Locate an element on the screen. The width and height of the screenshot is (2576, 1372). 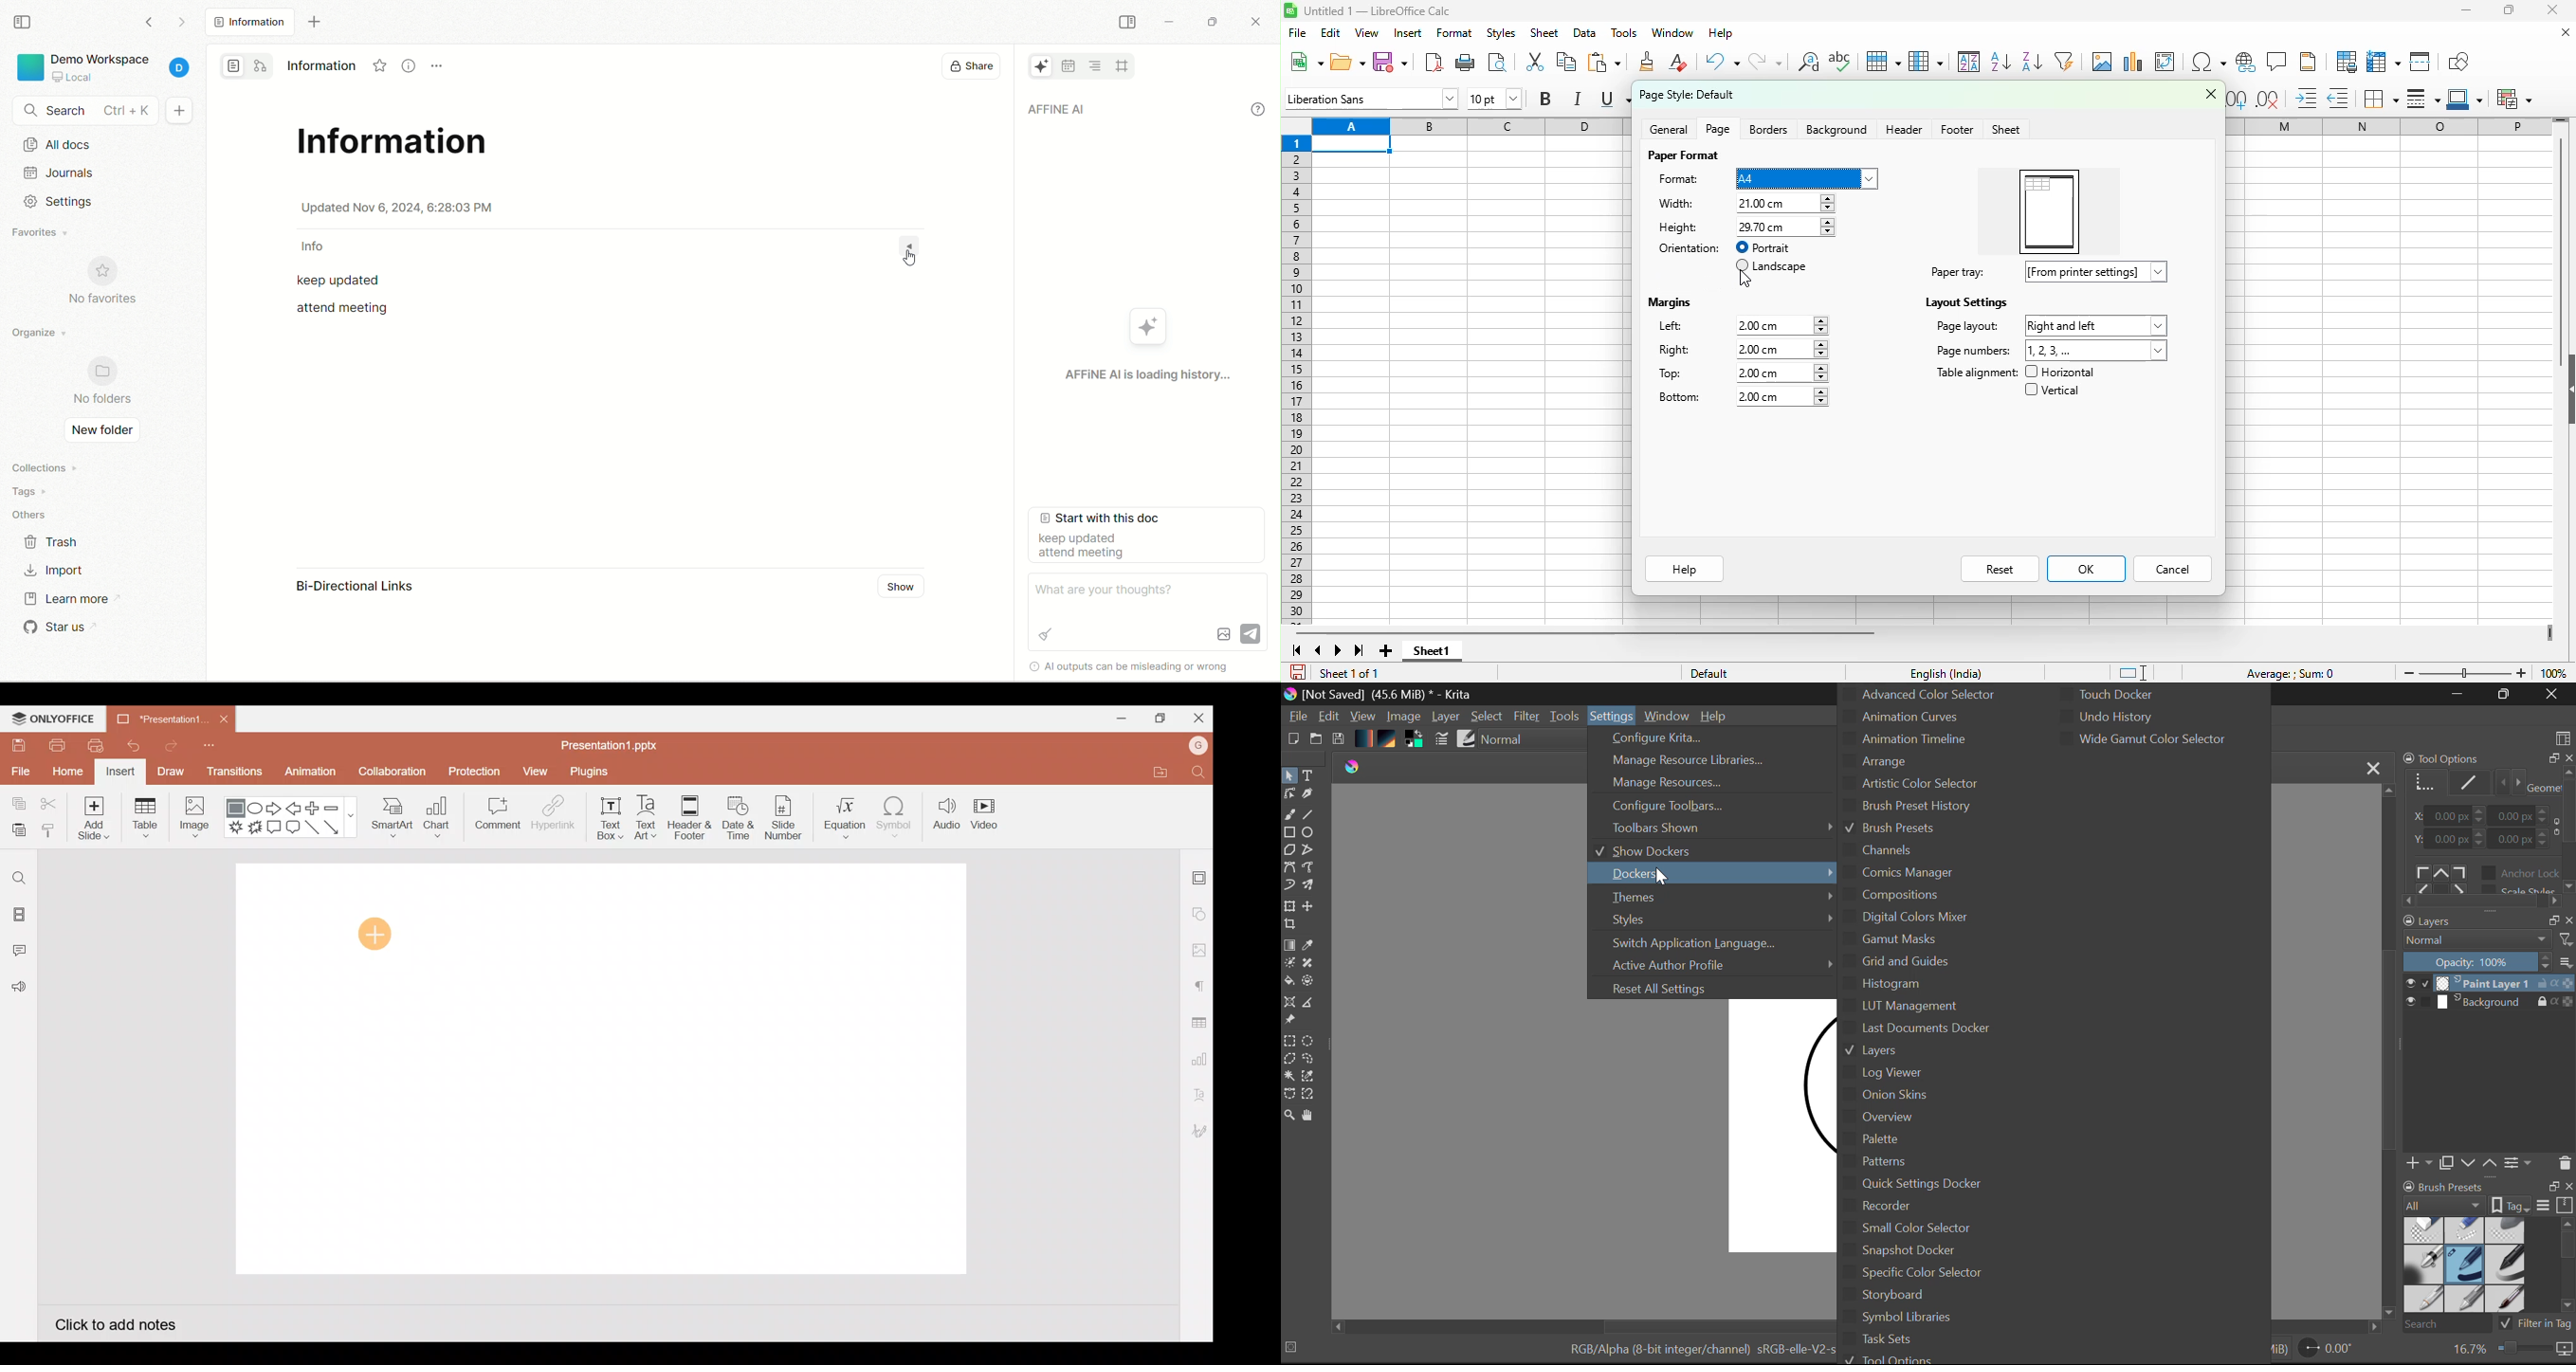
cut is located at coordinates (1535, 61).